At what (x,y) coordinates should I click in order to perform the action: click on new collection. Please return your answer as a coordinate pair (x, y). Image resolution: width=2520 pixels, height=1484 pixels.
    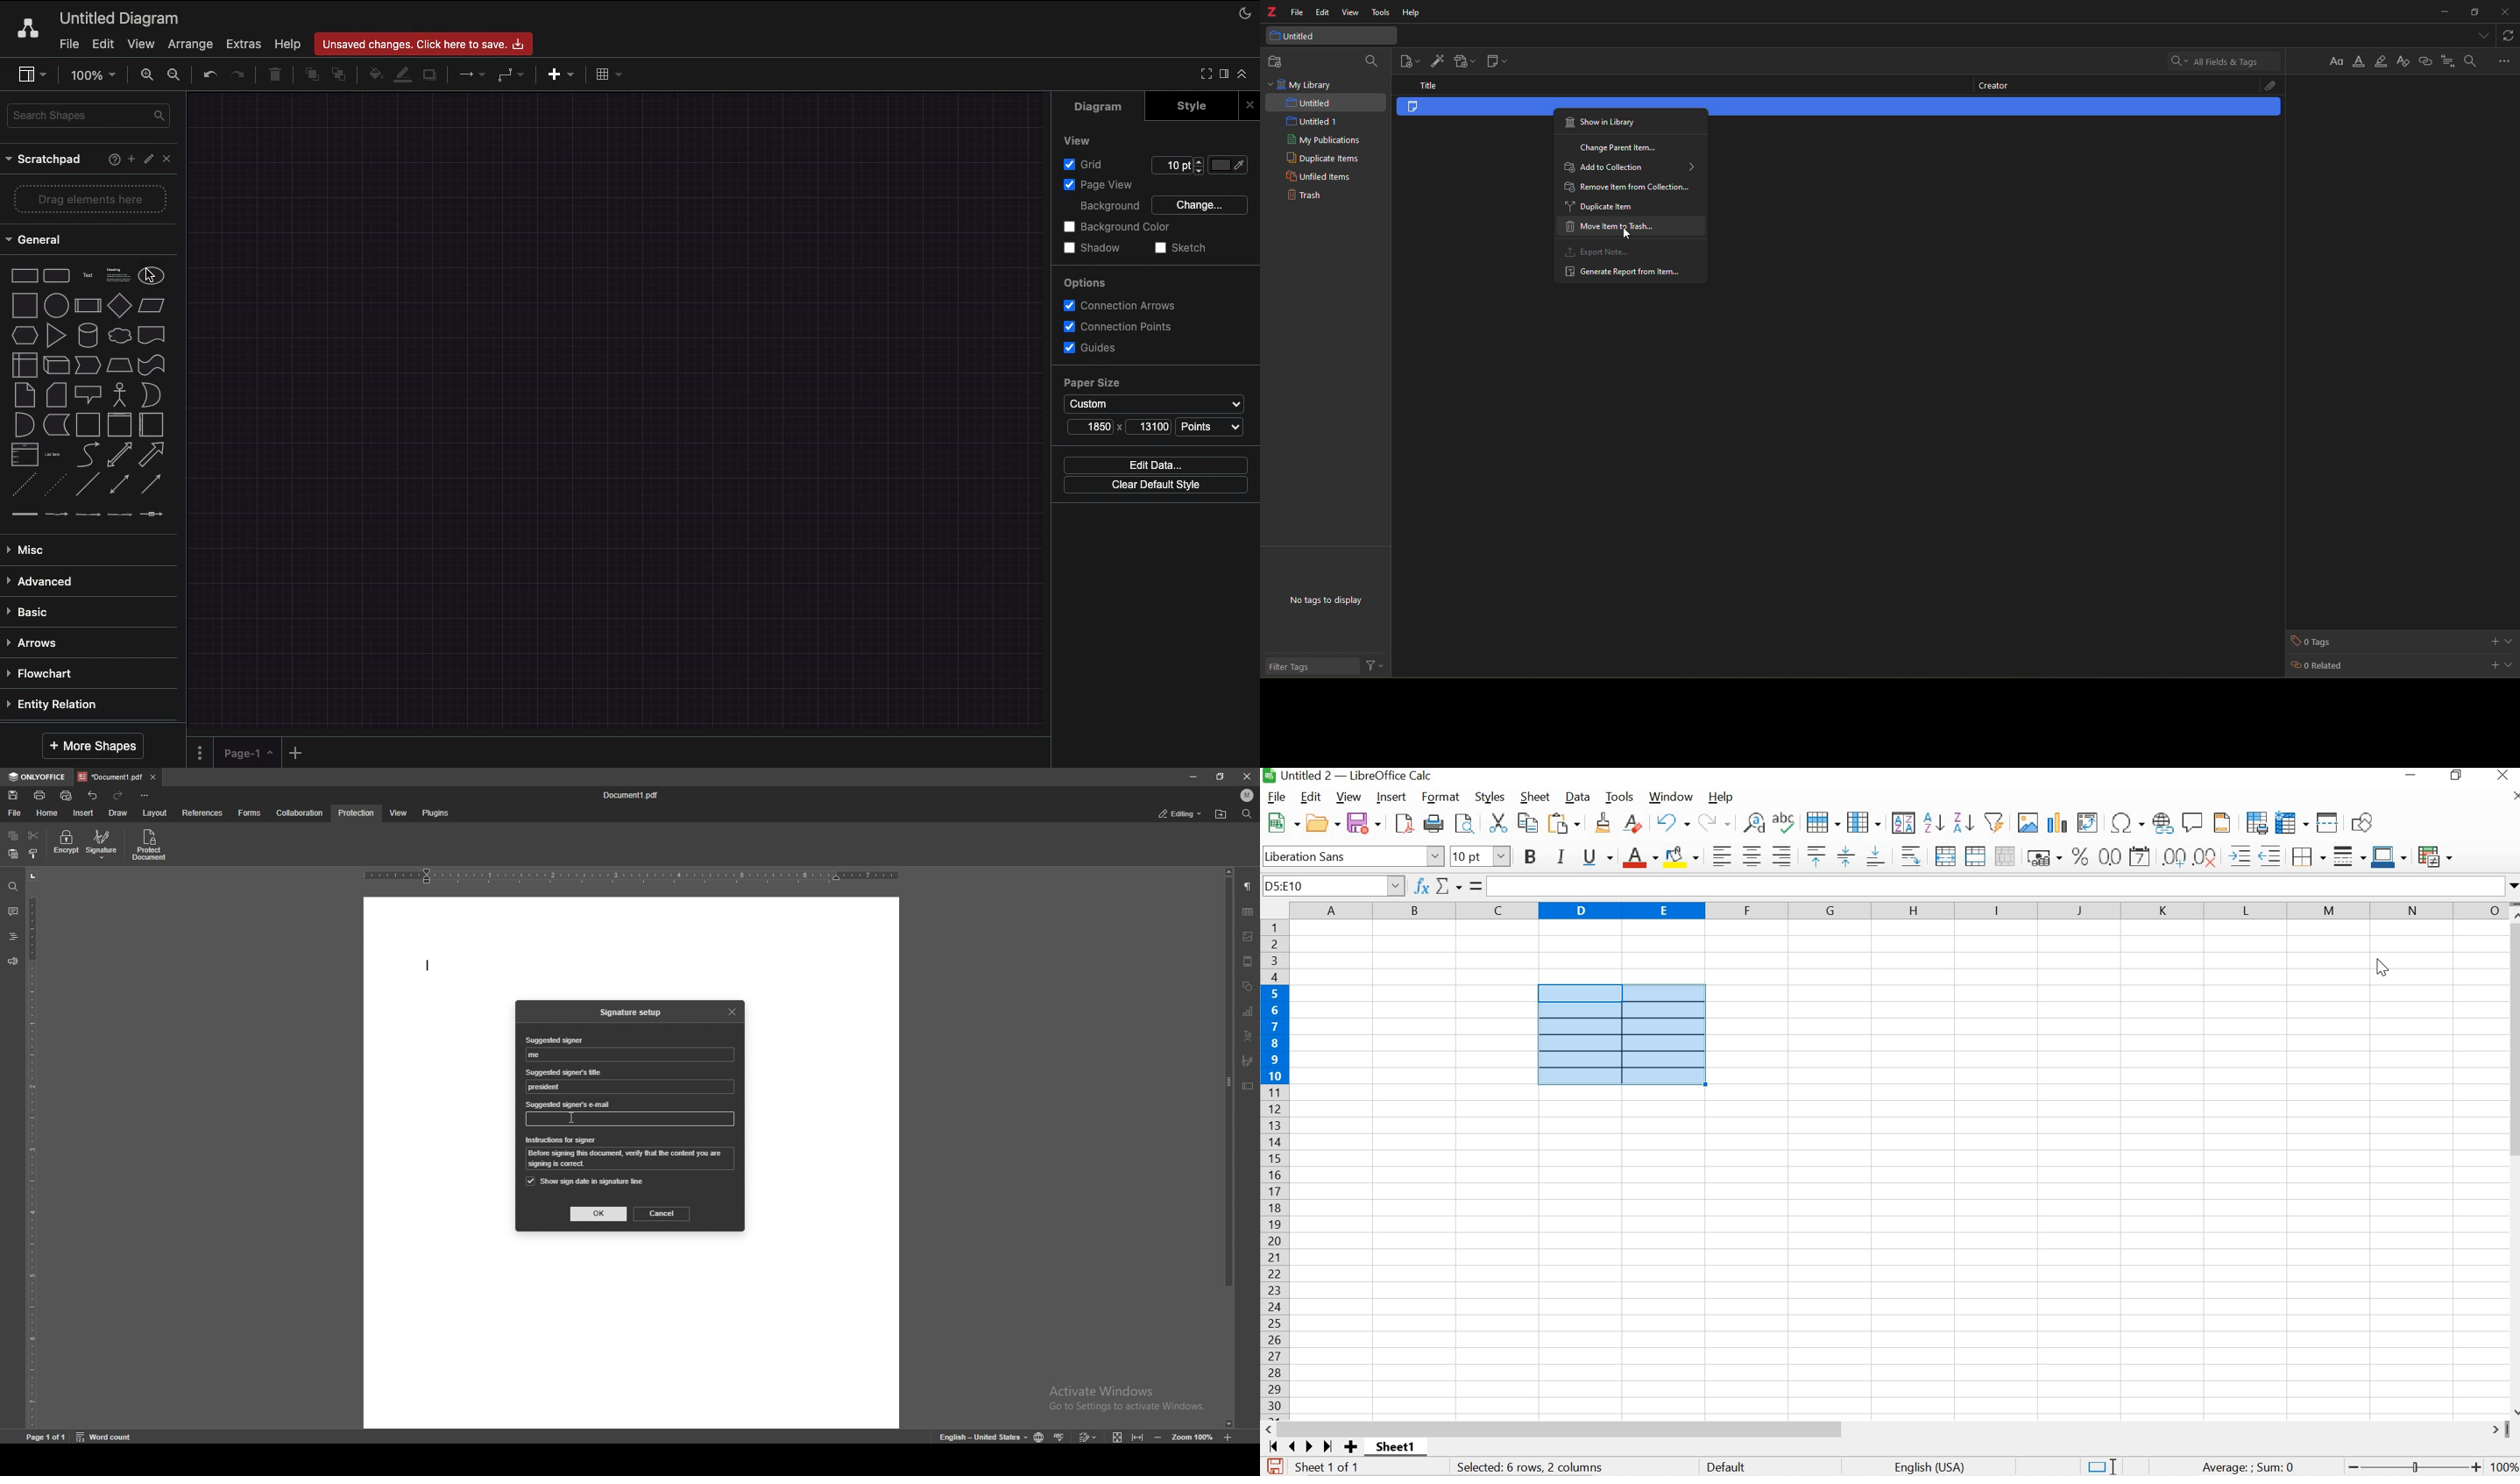
    Looking at the image, I should click on (1280, 62).